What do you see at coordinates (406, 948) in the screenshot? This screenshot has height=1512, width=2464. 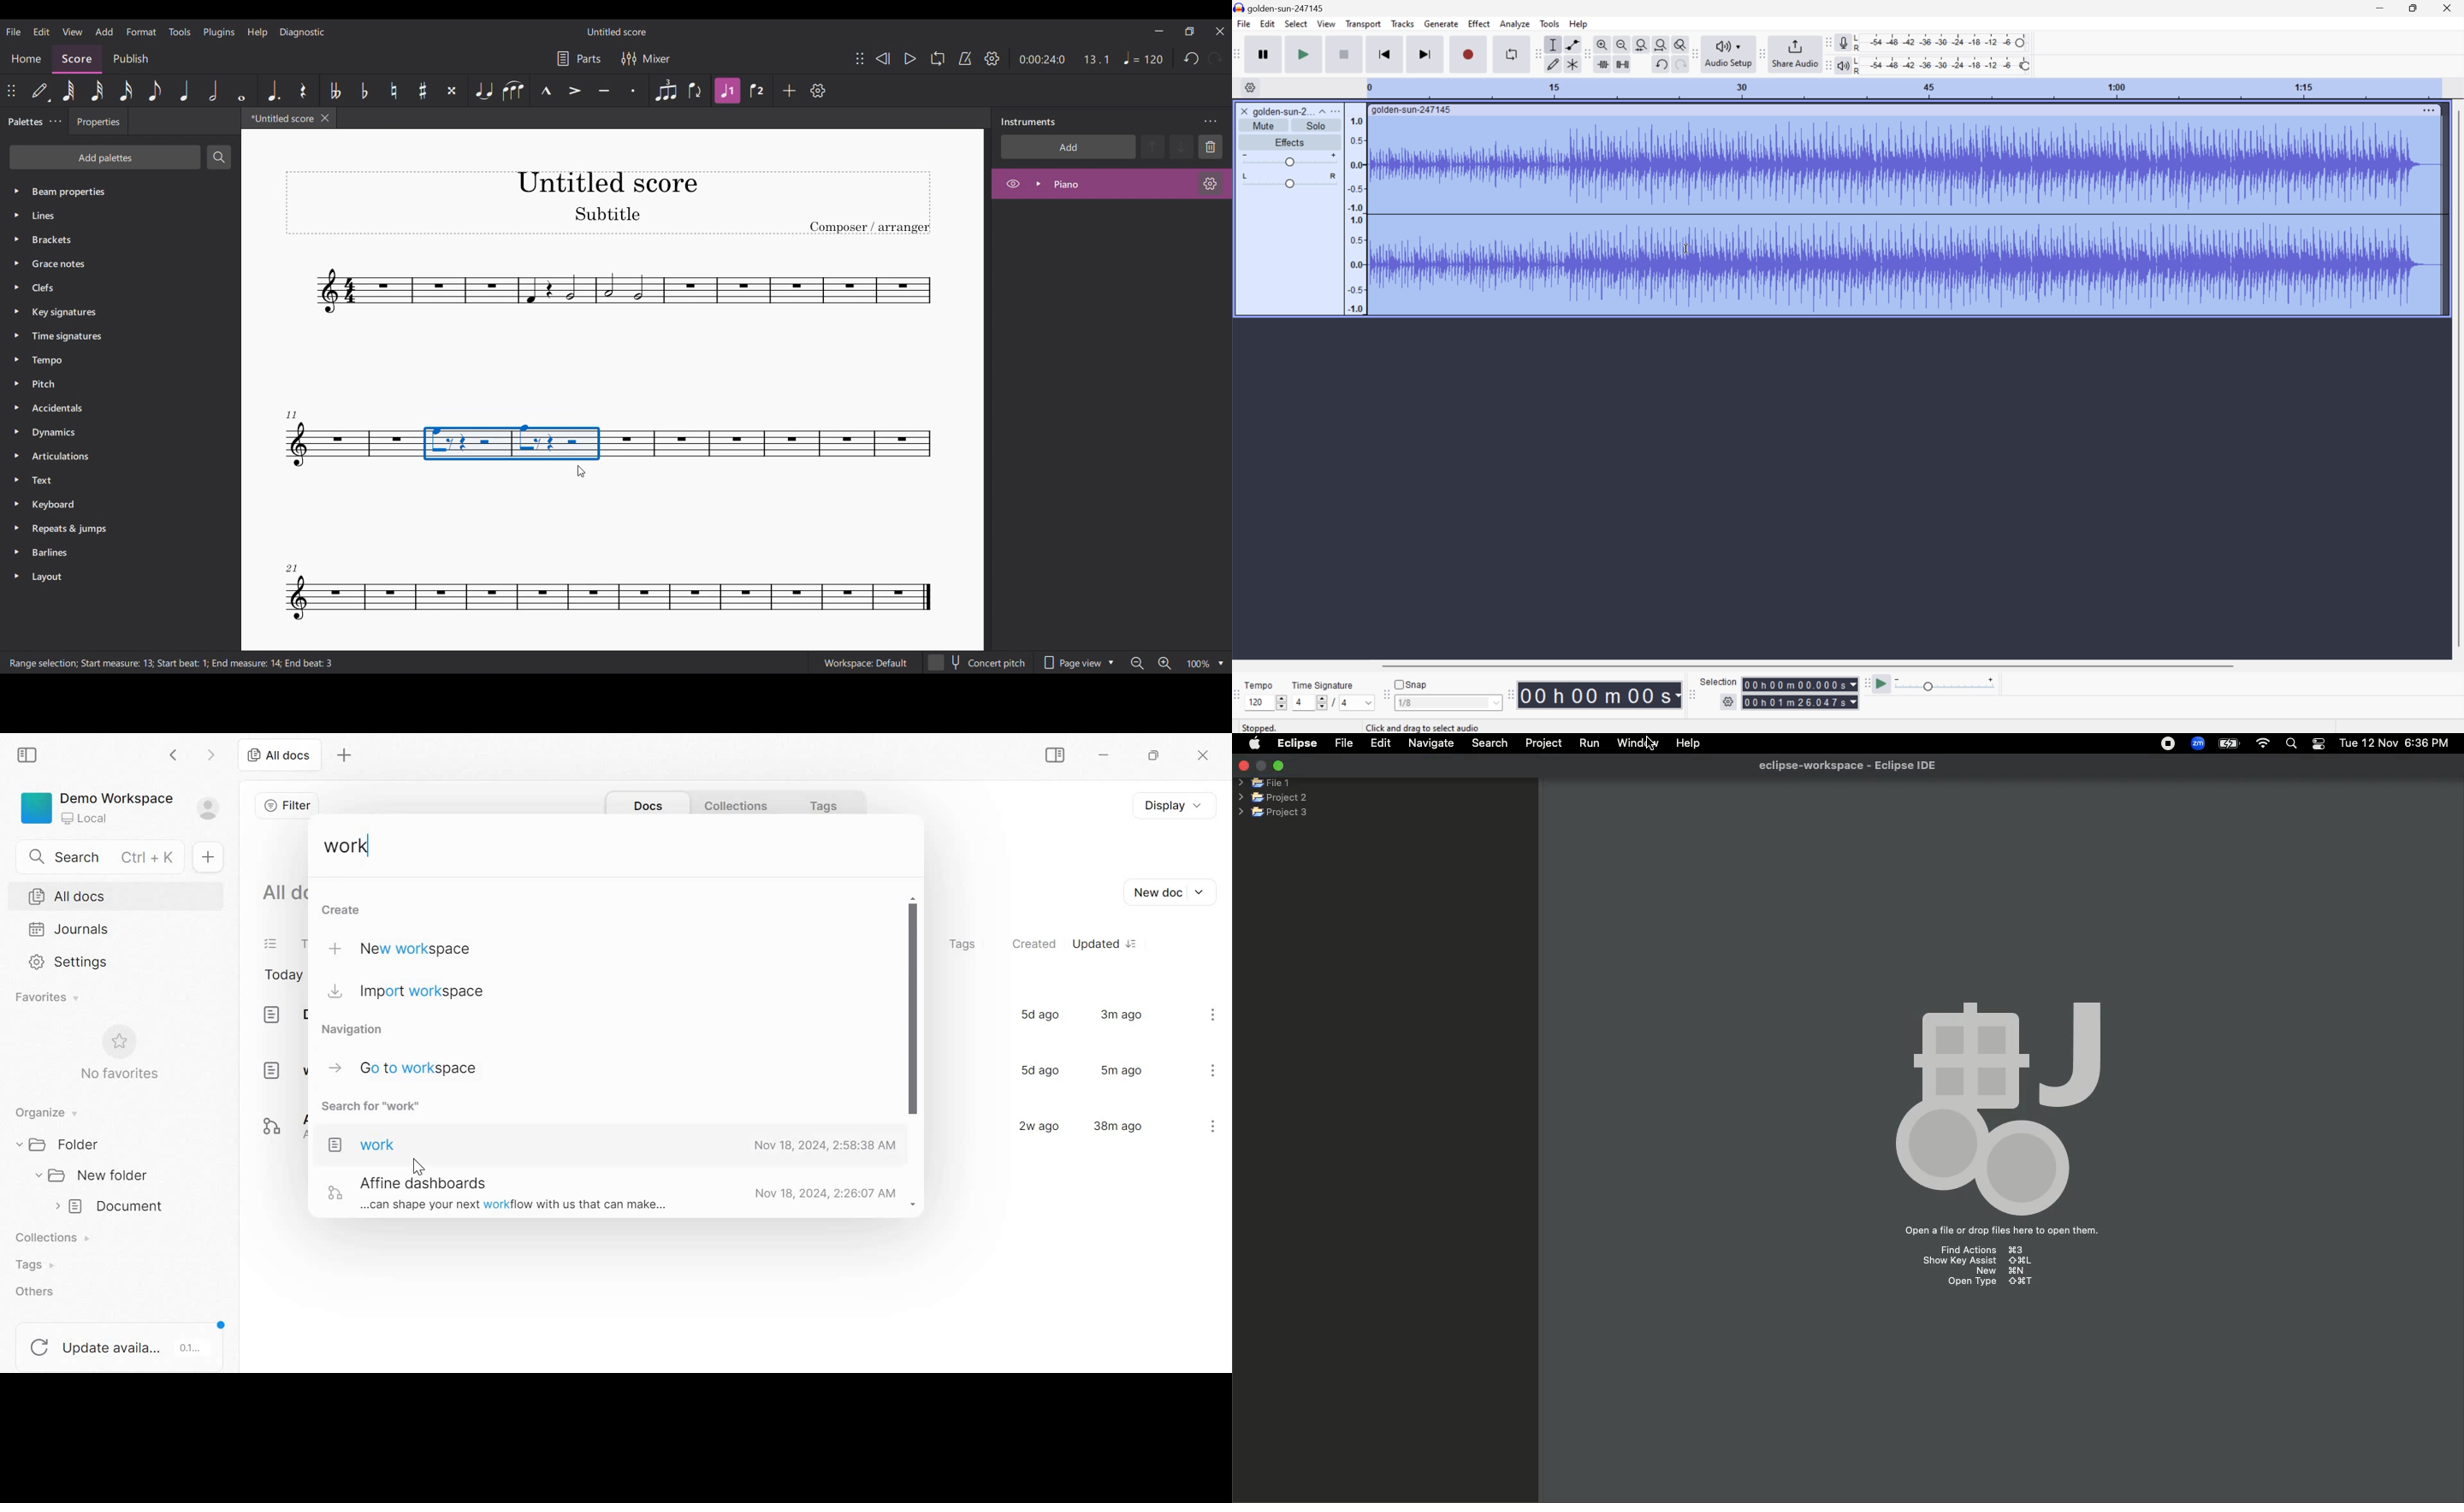 I see `new workspace` at bounding box center [406, 948].